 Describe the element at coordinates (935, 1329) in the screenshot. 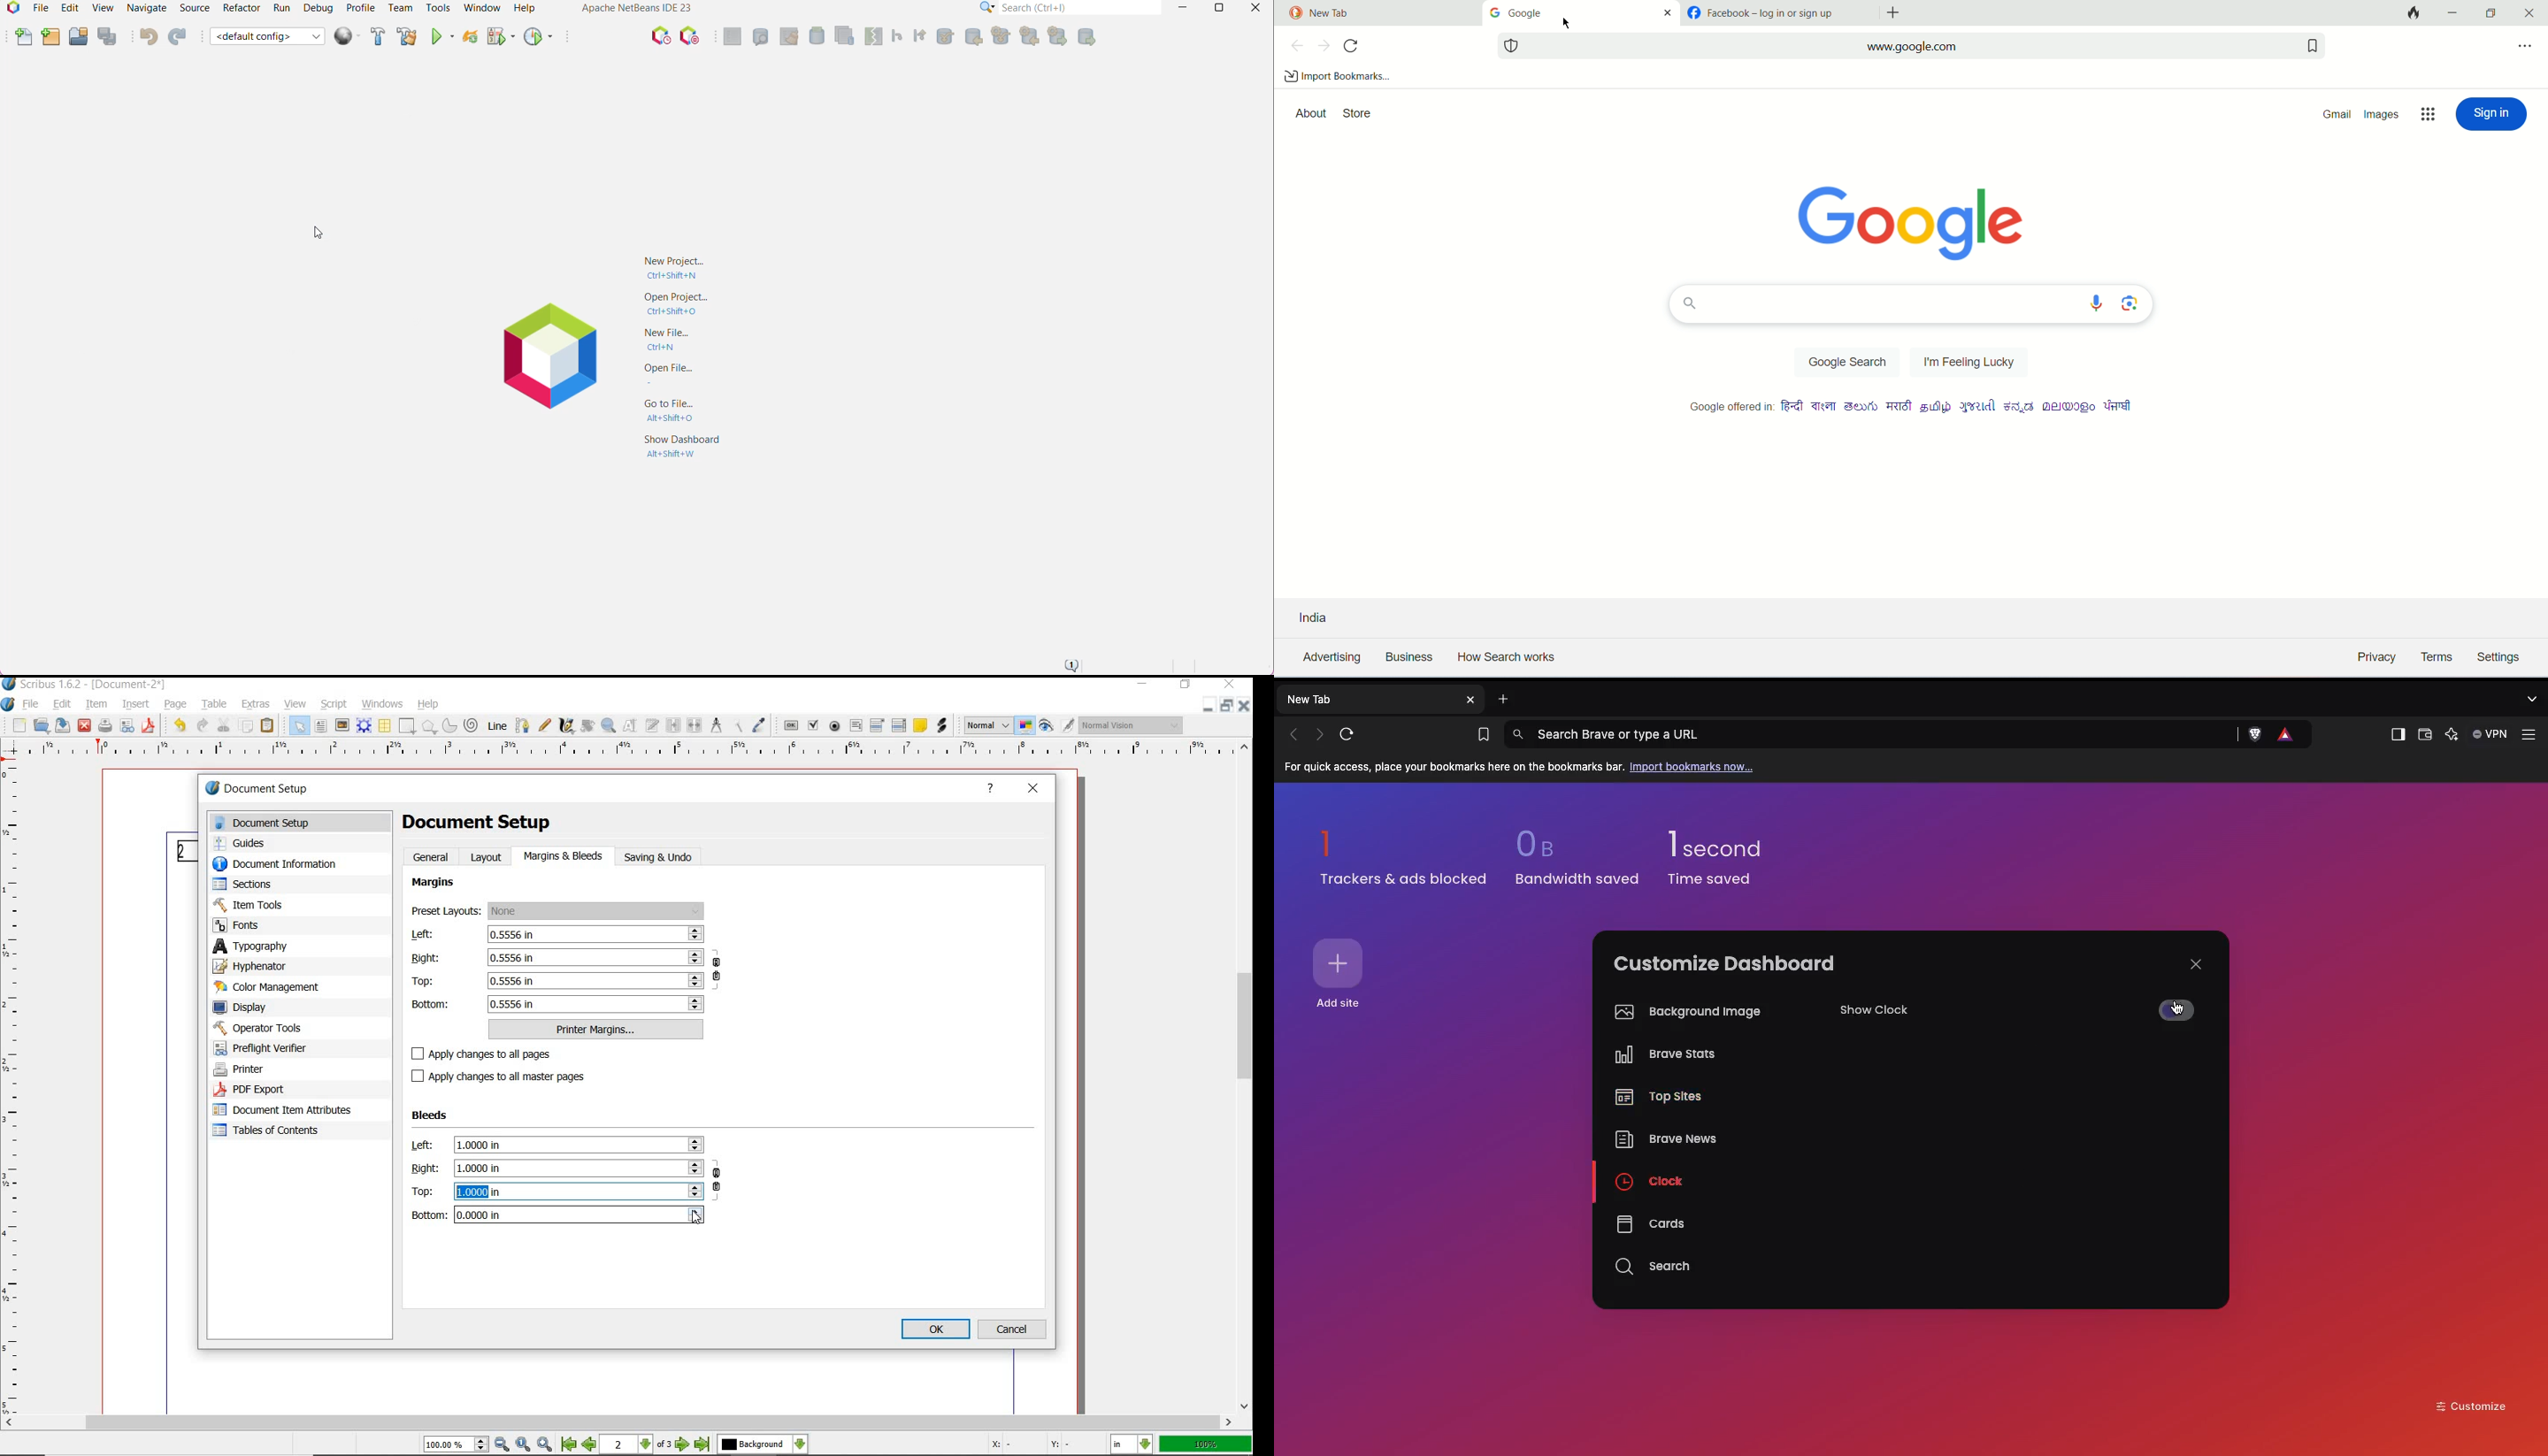

I see `ok` at that location.